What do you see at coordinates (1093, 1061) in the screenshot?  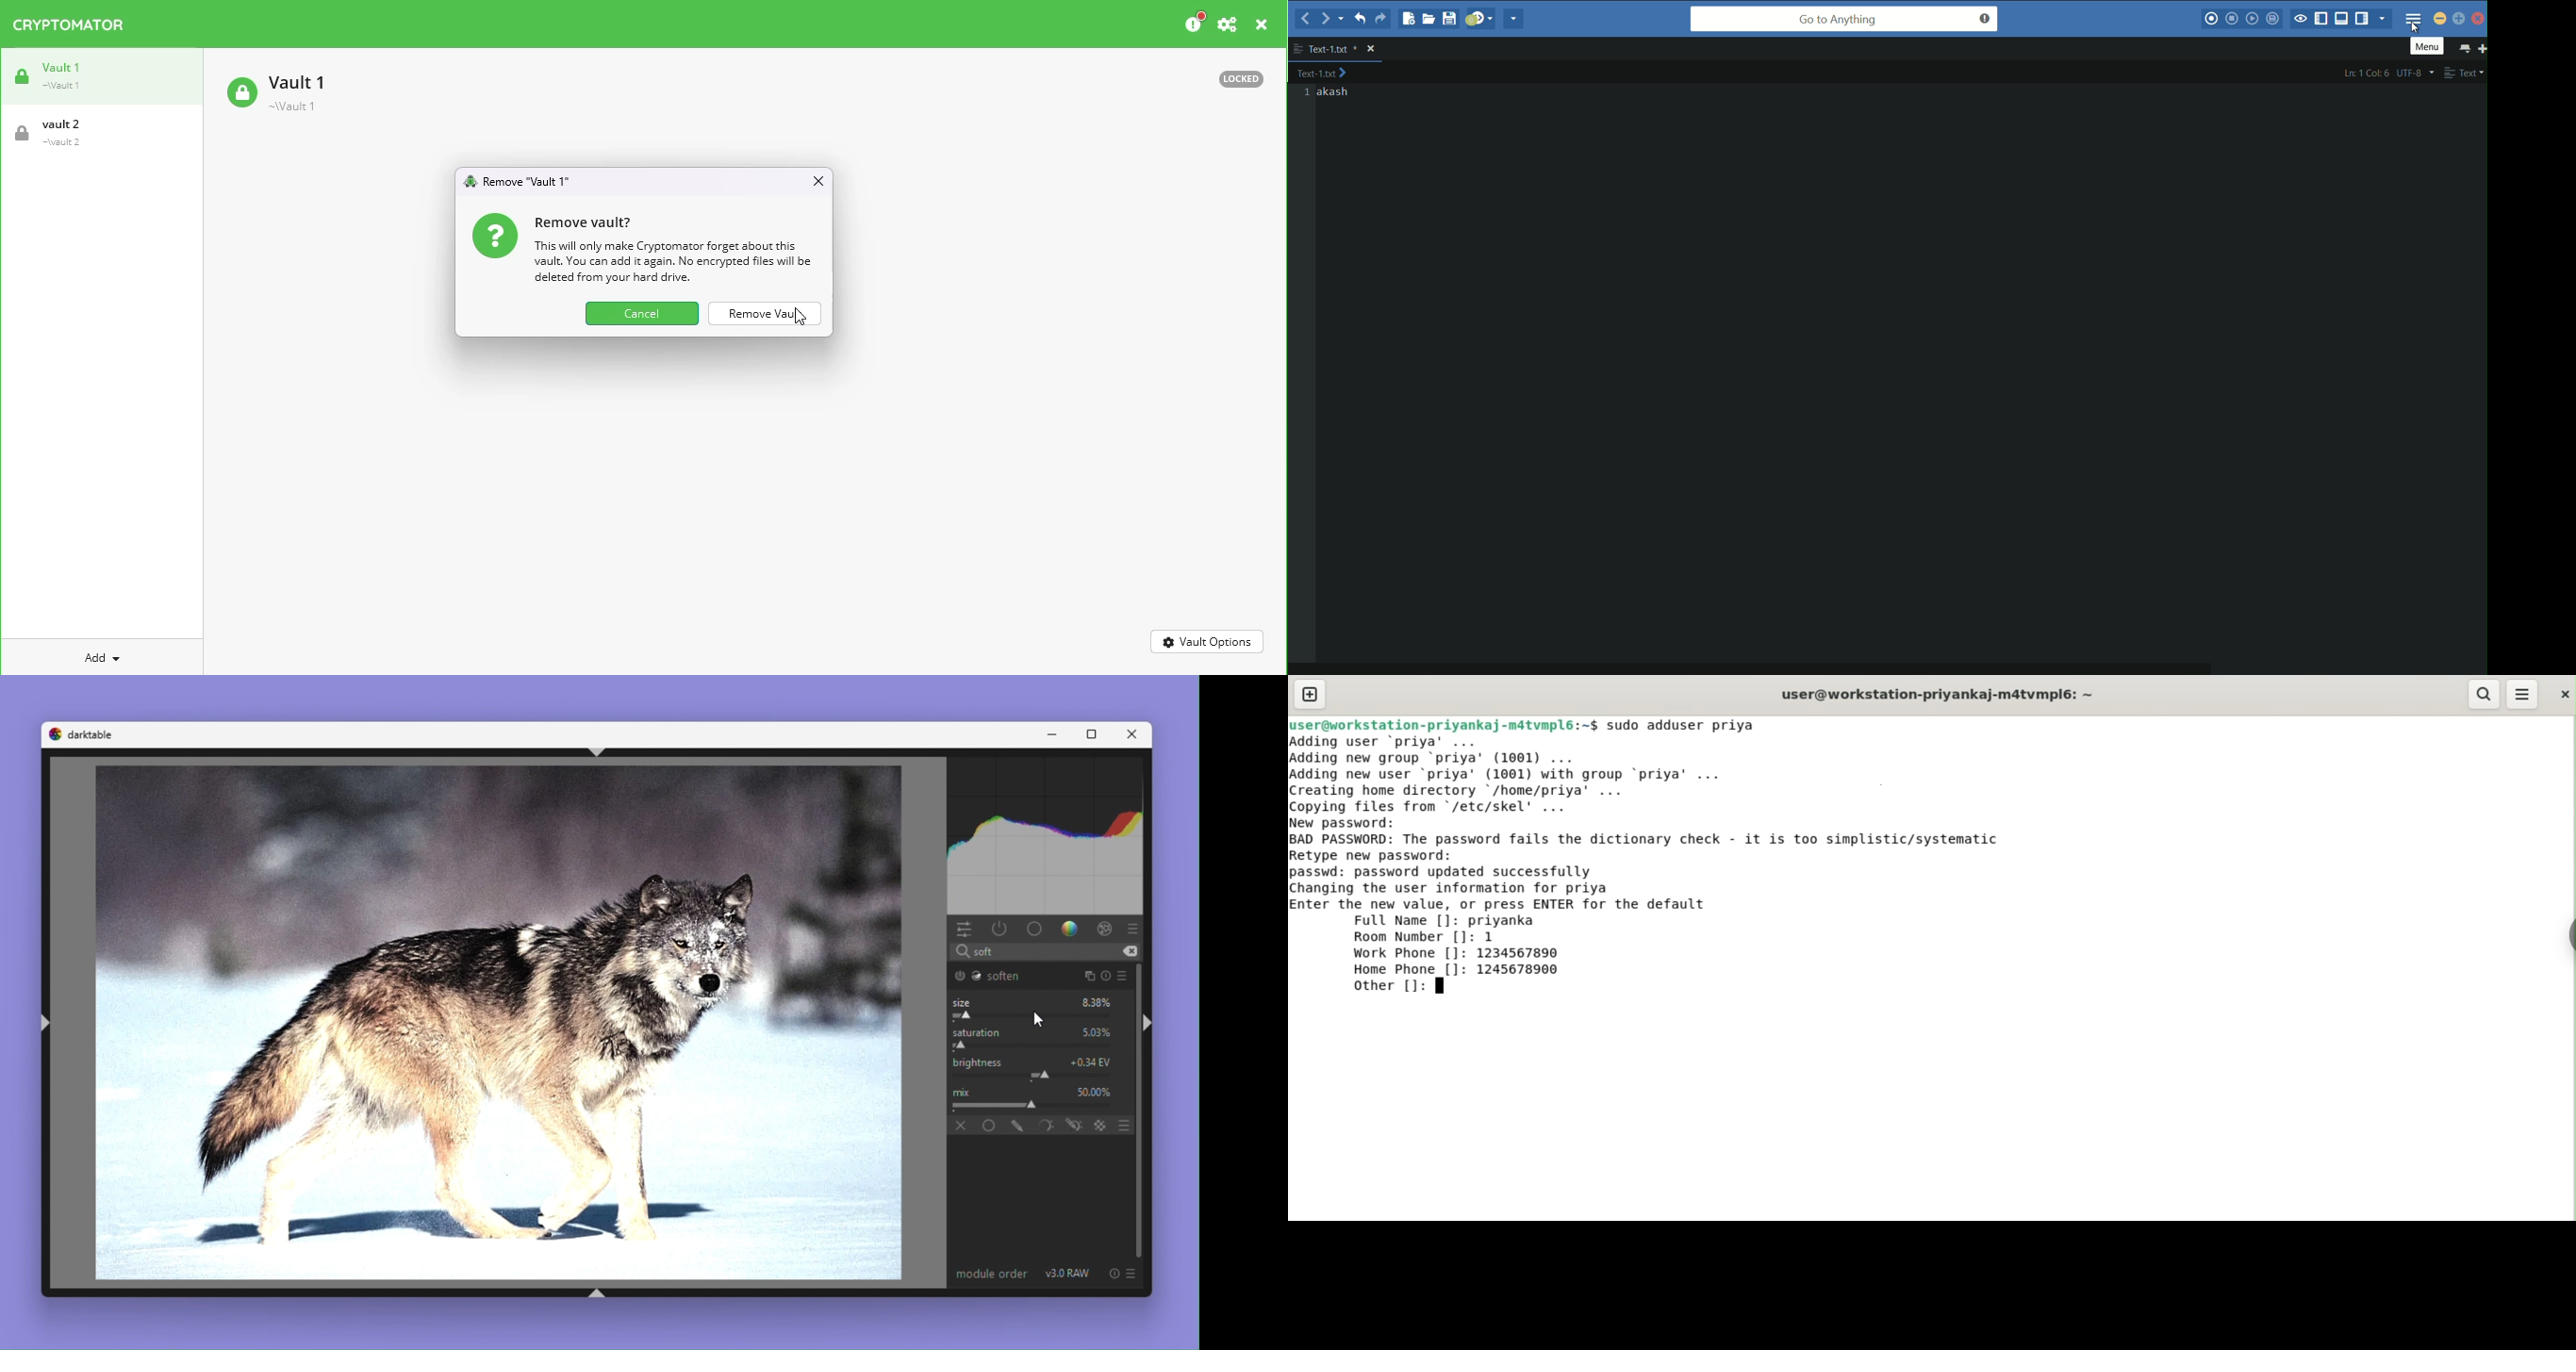 I see `Value ` at bounding box center [1093, 1061].